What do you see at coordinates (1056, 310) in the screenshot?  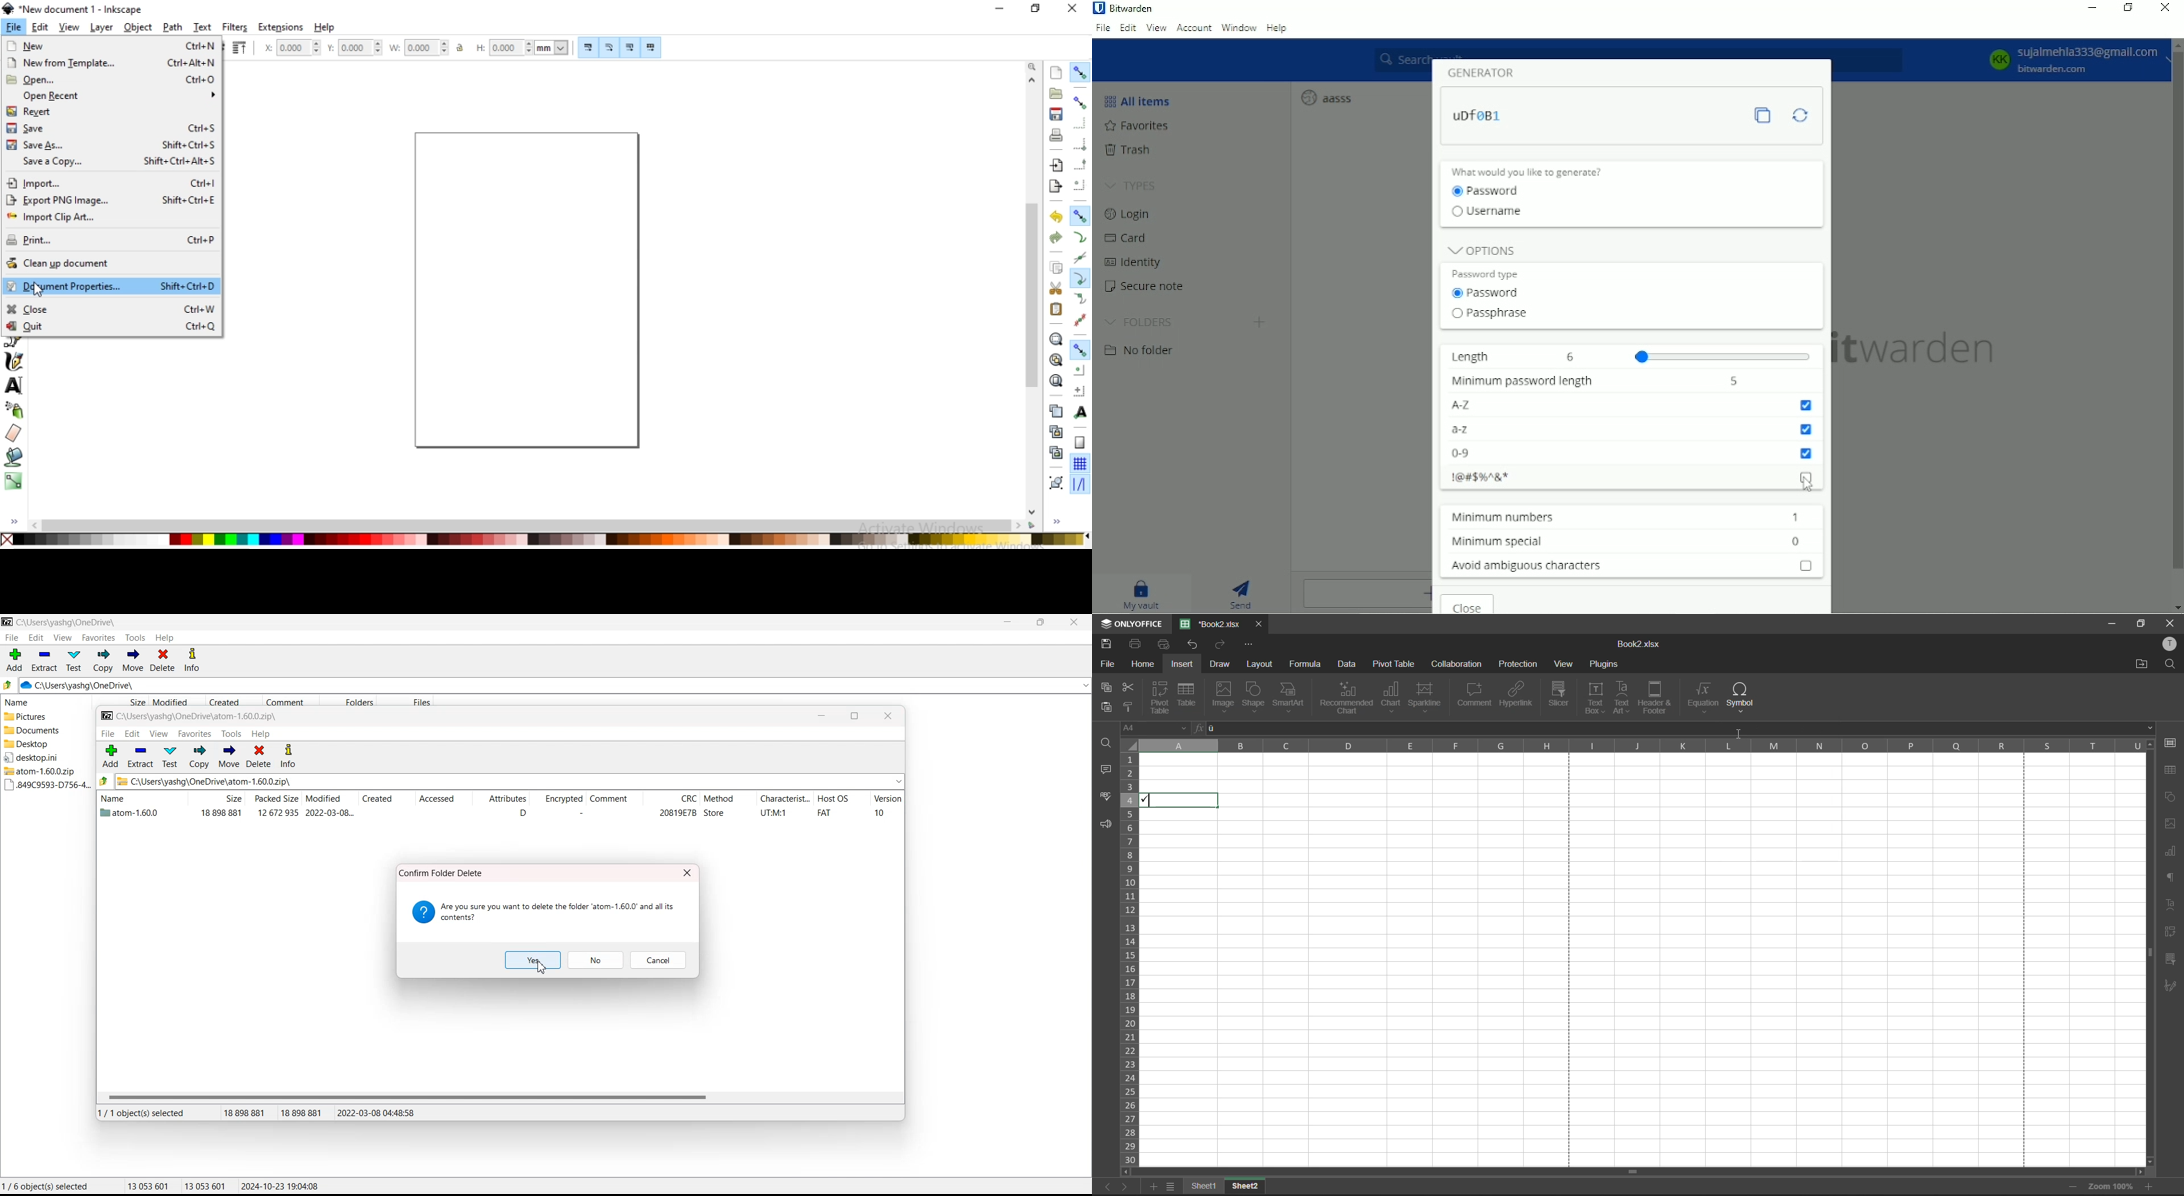 I see `paste` at bounding box center [1056, 310].